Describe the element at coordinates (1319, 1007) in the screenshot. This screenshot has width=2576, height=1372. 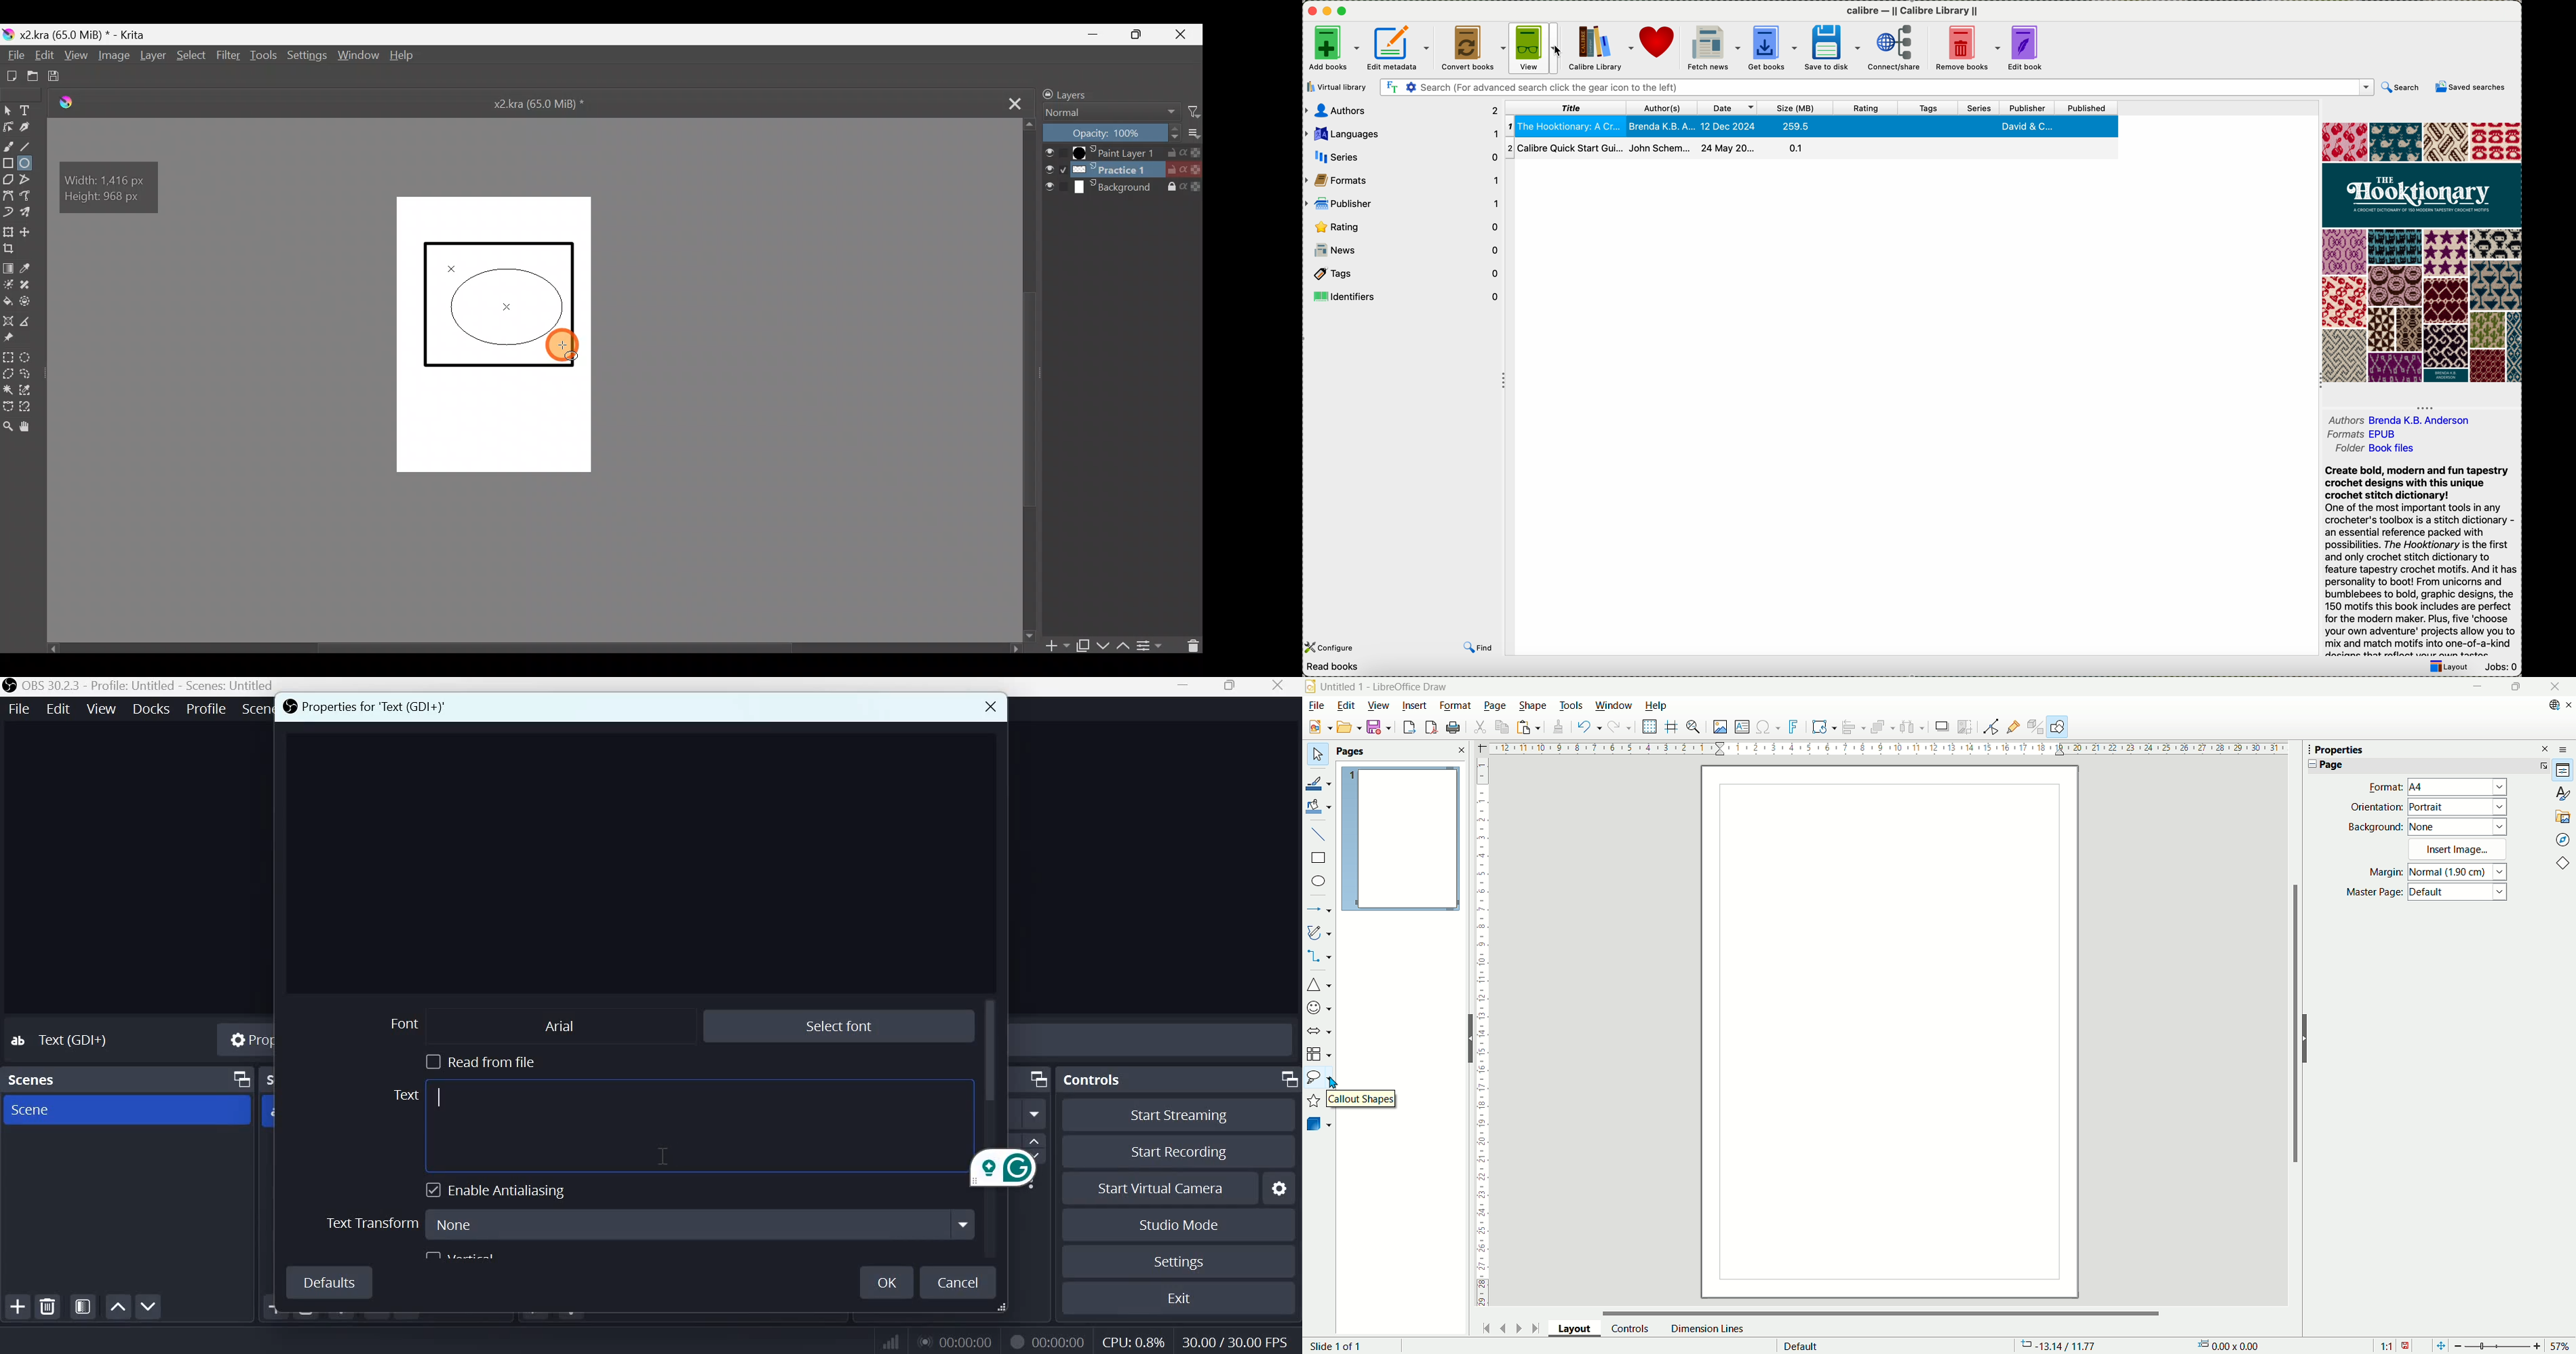
I see `symbol shapes` at that location.